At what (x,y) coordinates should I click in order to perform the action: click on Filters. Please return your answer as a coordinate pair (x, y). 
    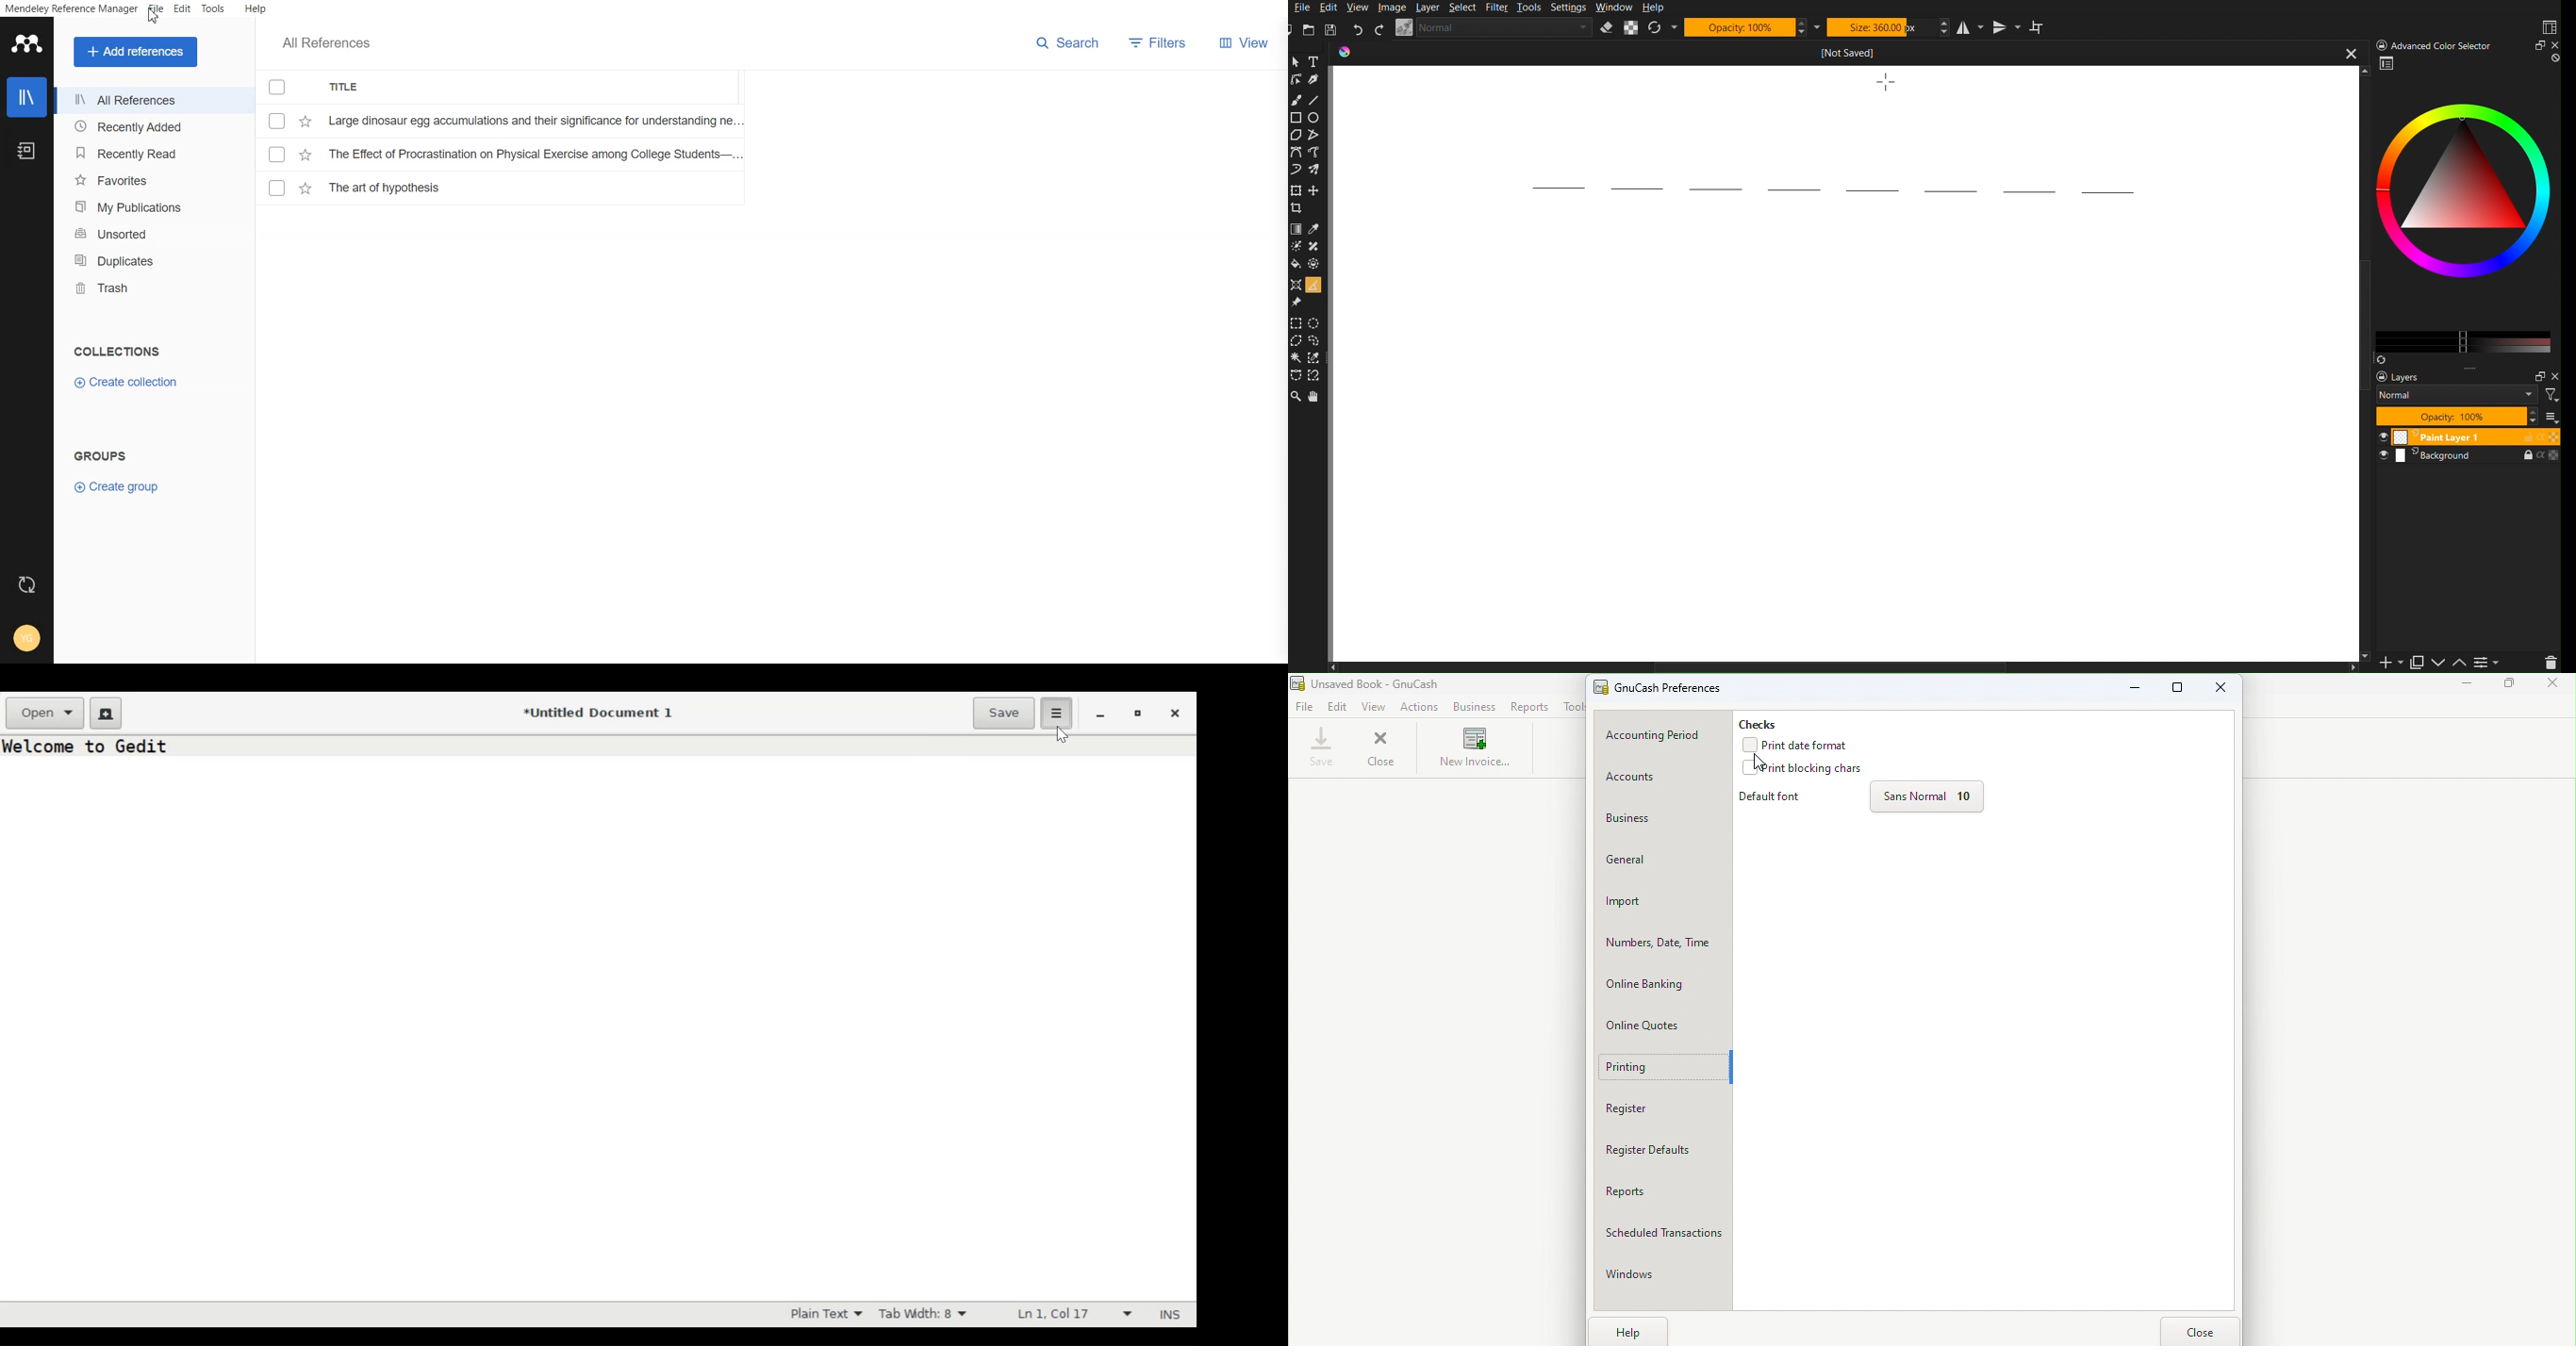
    Looking at the image, I should click on (1161, 43).